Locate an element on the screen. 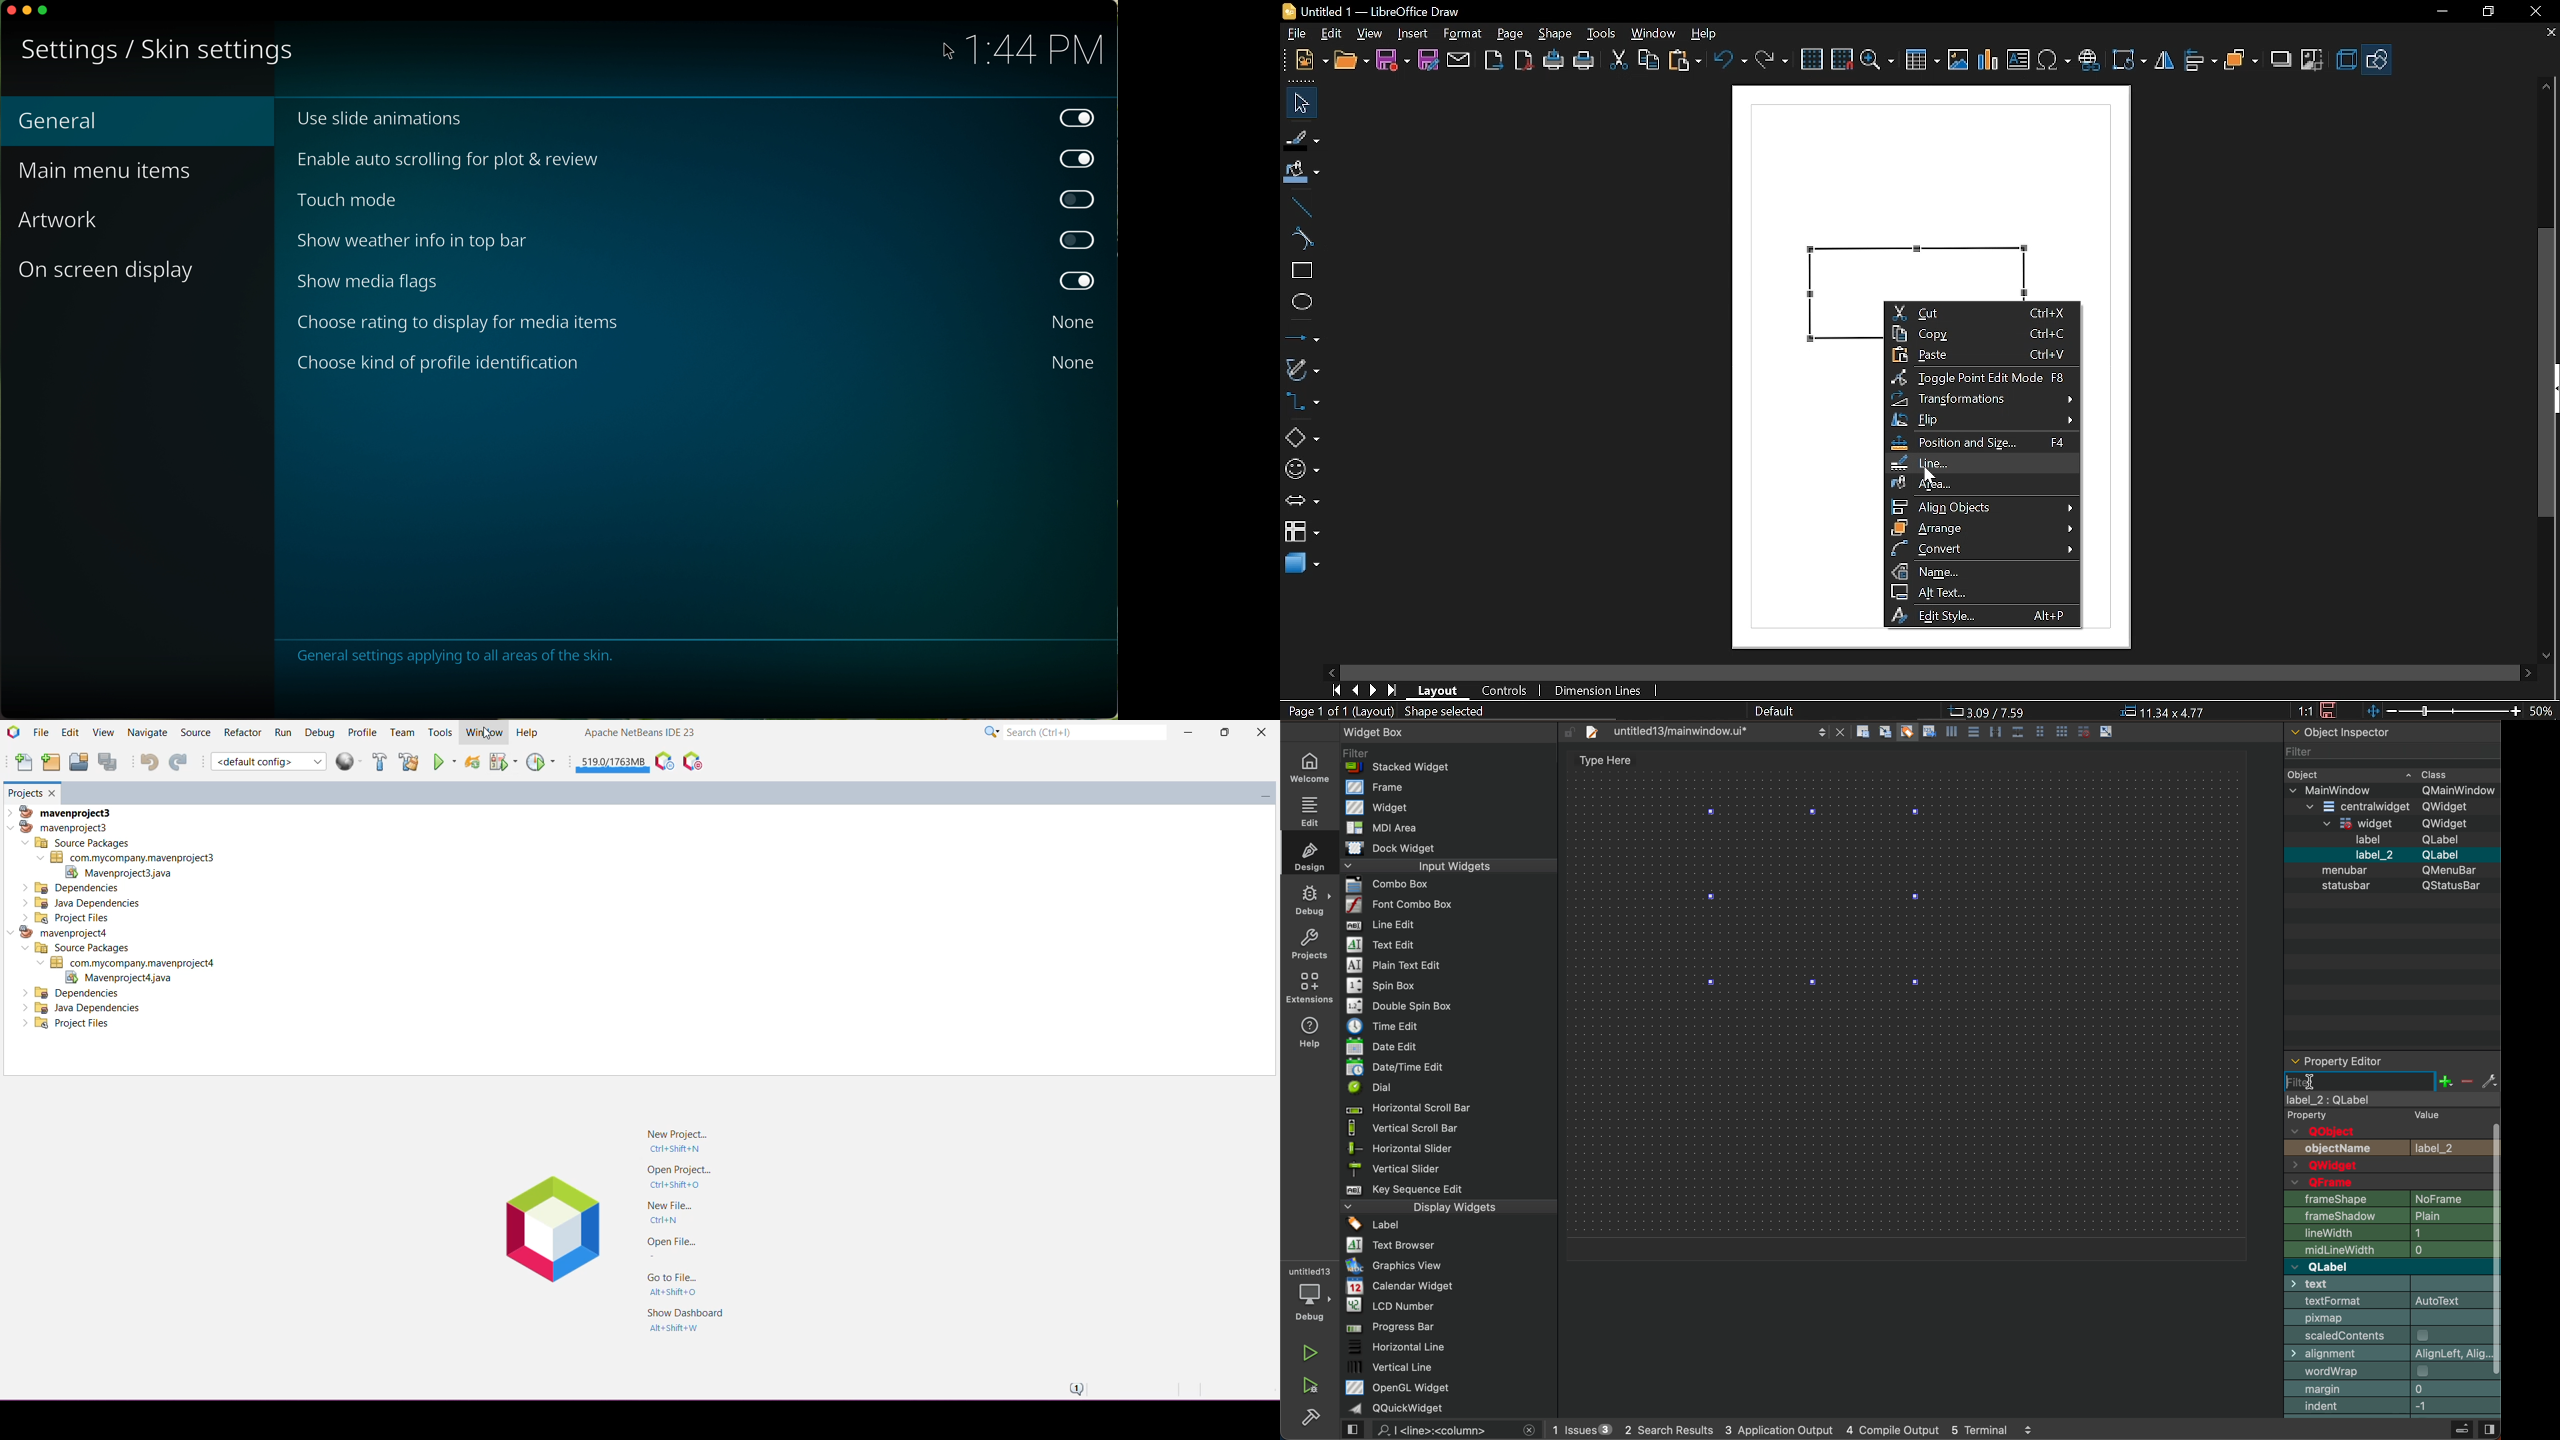 Image resolution: width=2576 pixels, height=1456 pixels. view is located at coordinates (1371, 35).